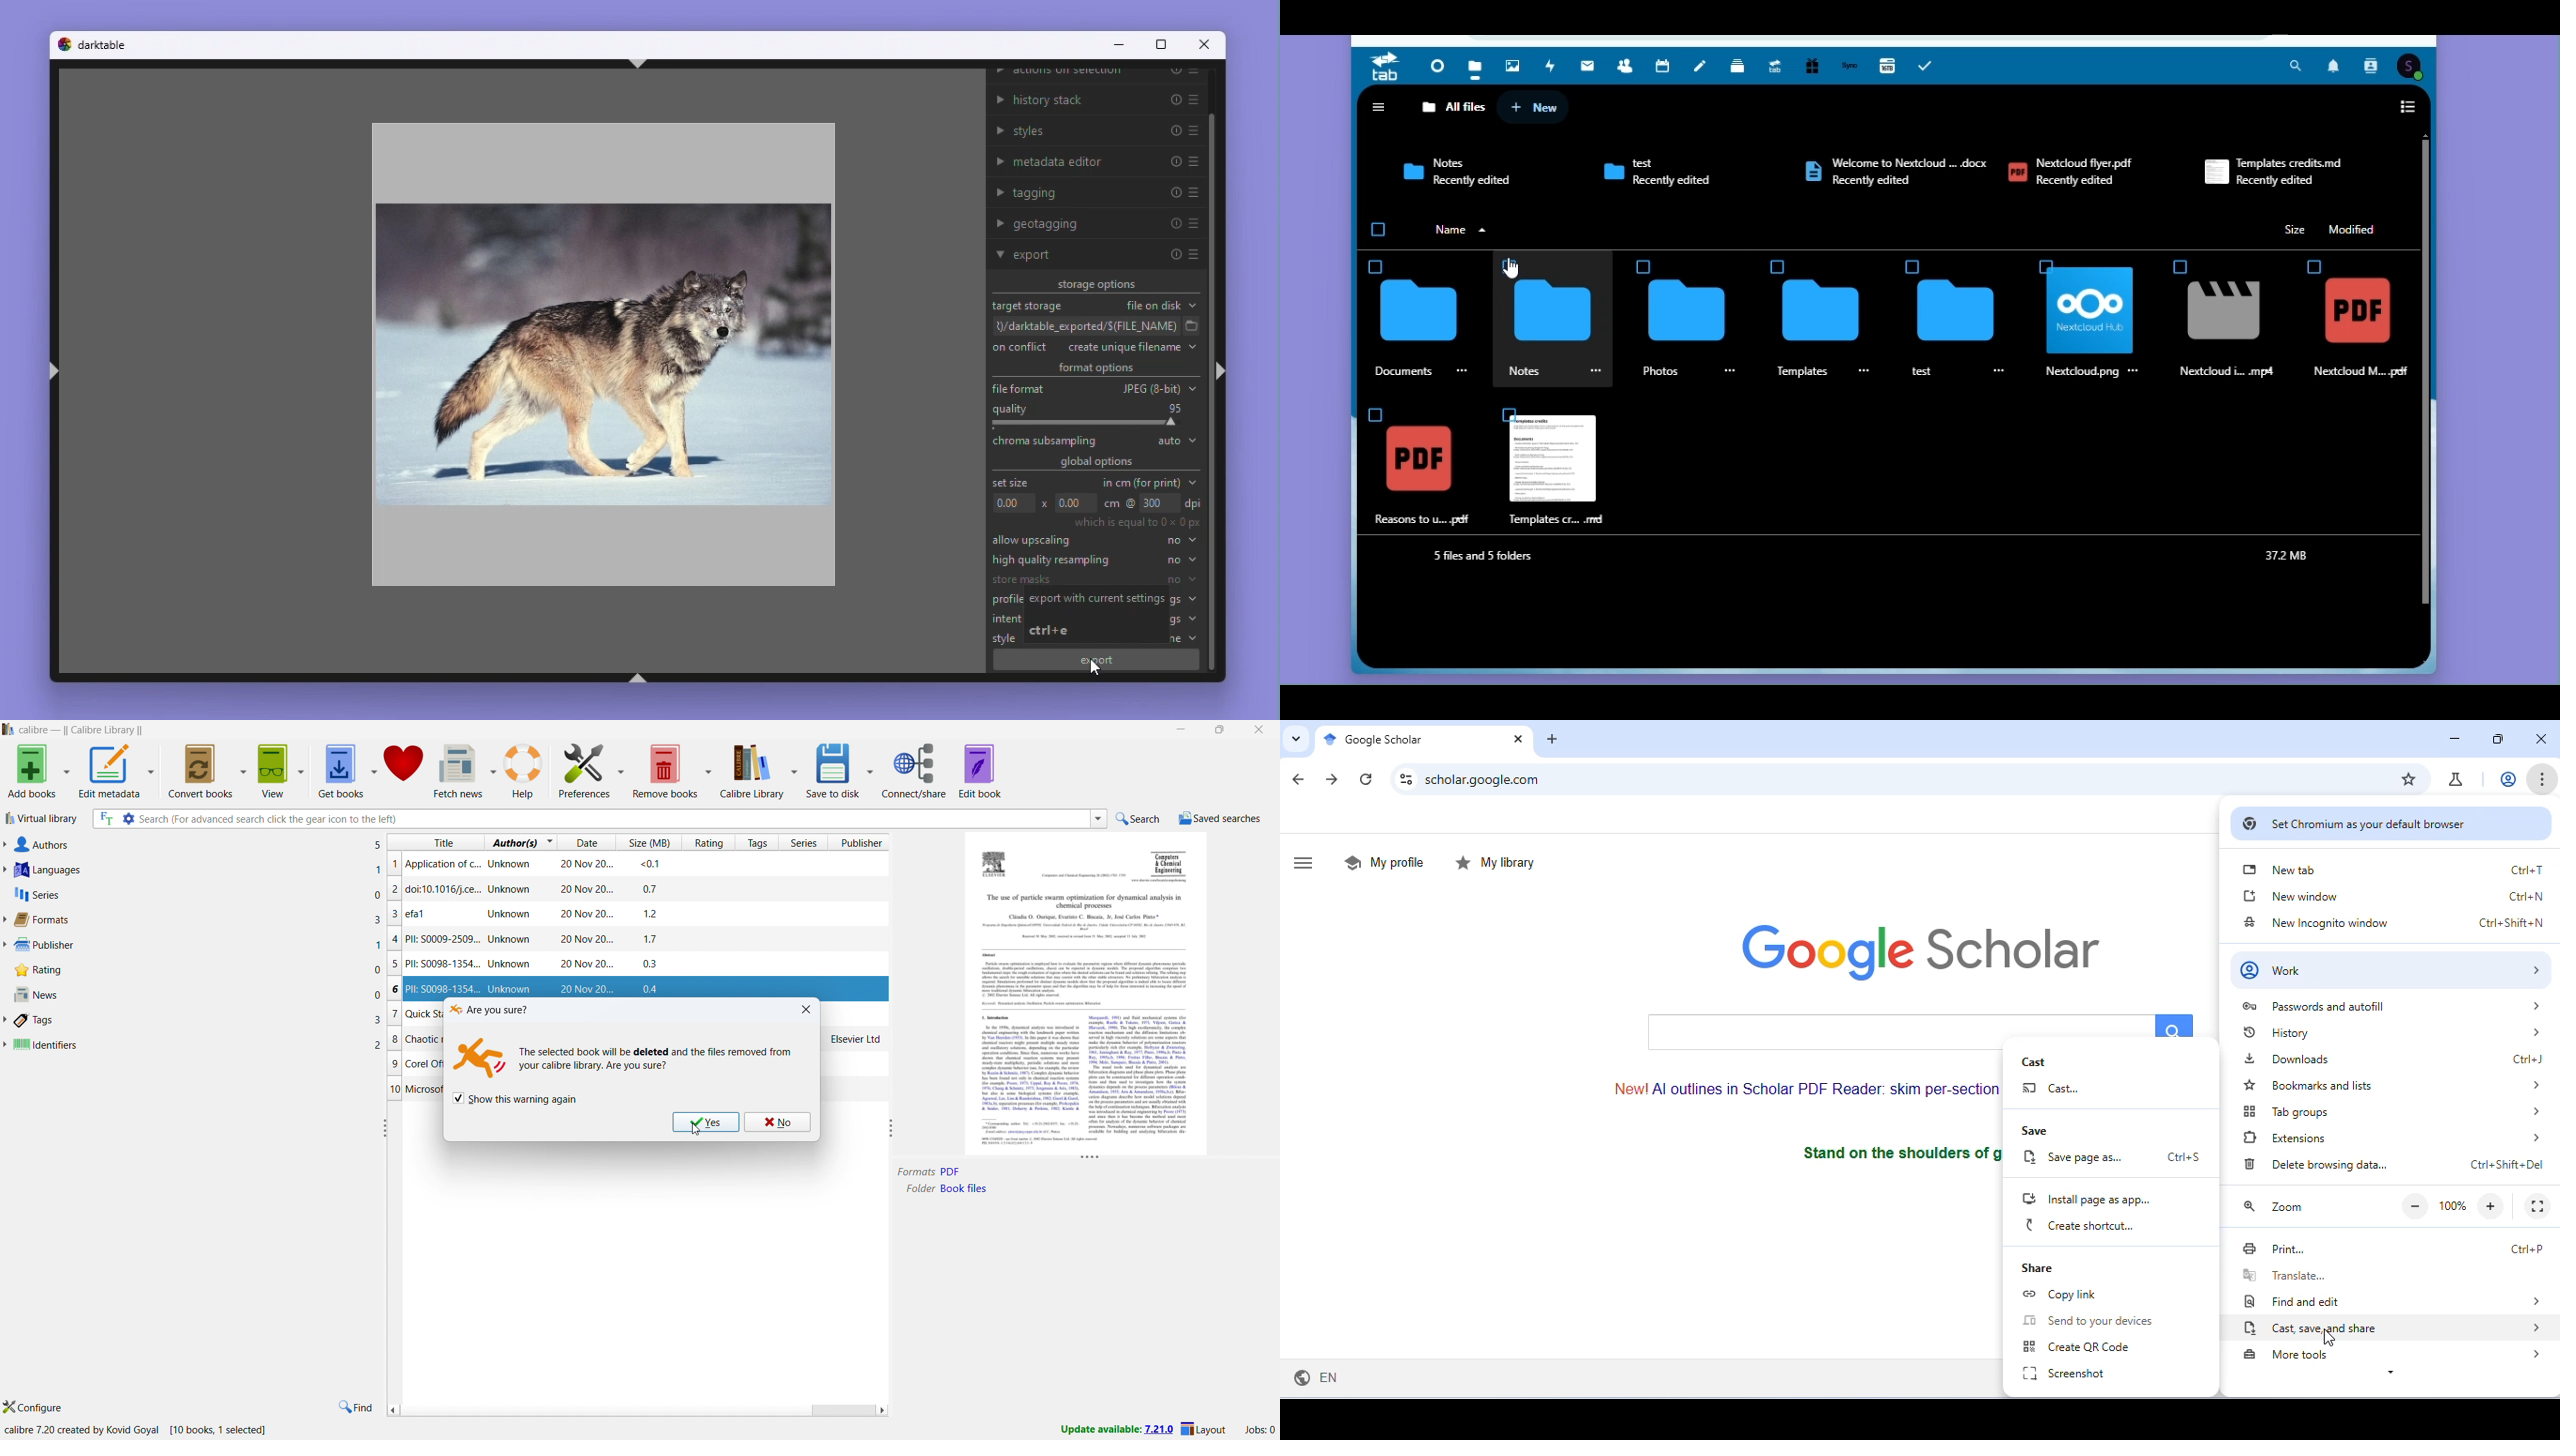  I want to click on Show this warning again, so click(515, 1097).